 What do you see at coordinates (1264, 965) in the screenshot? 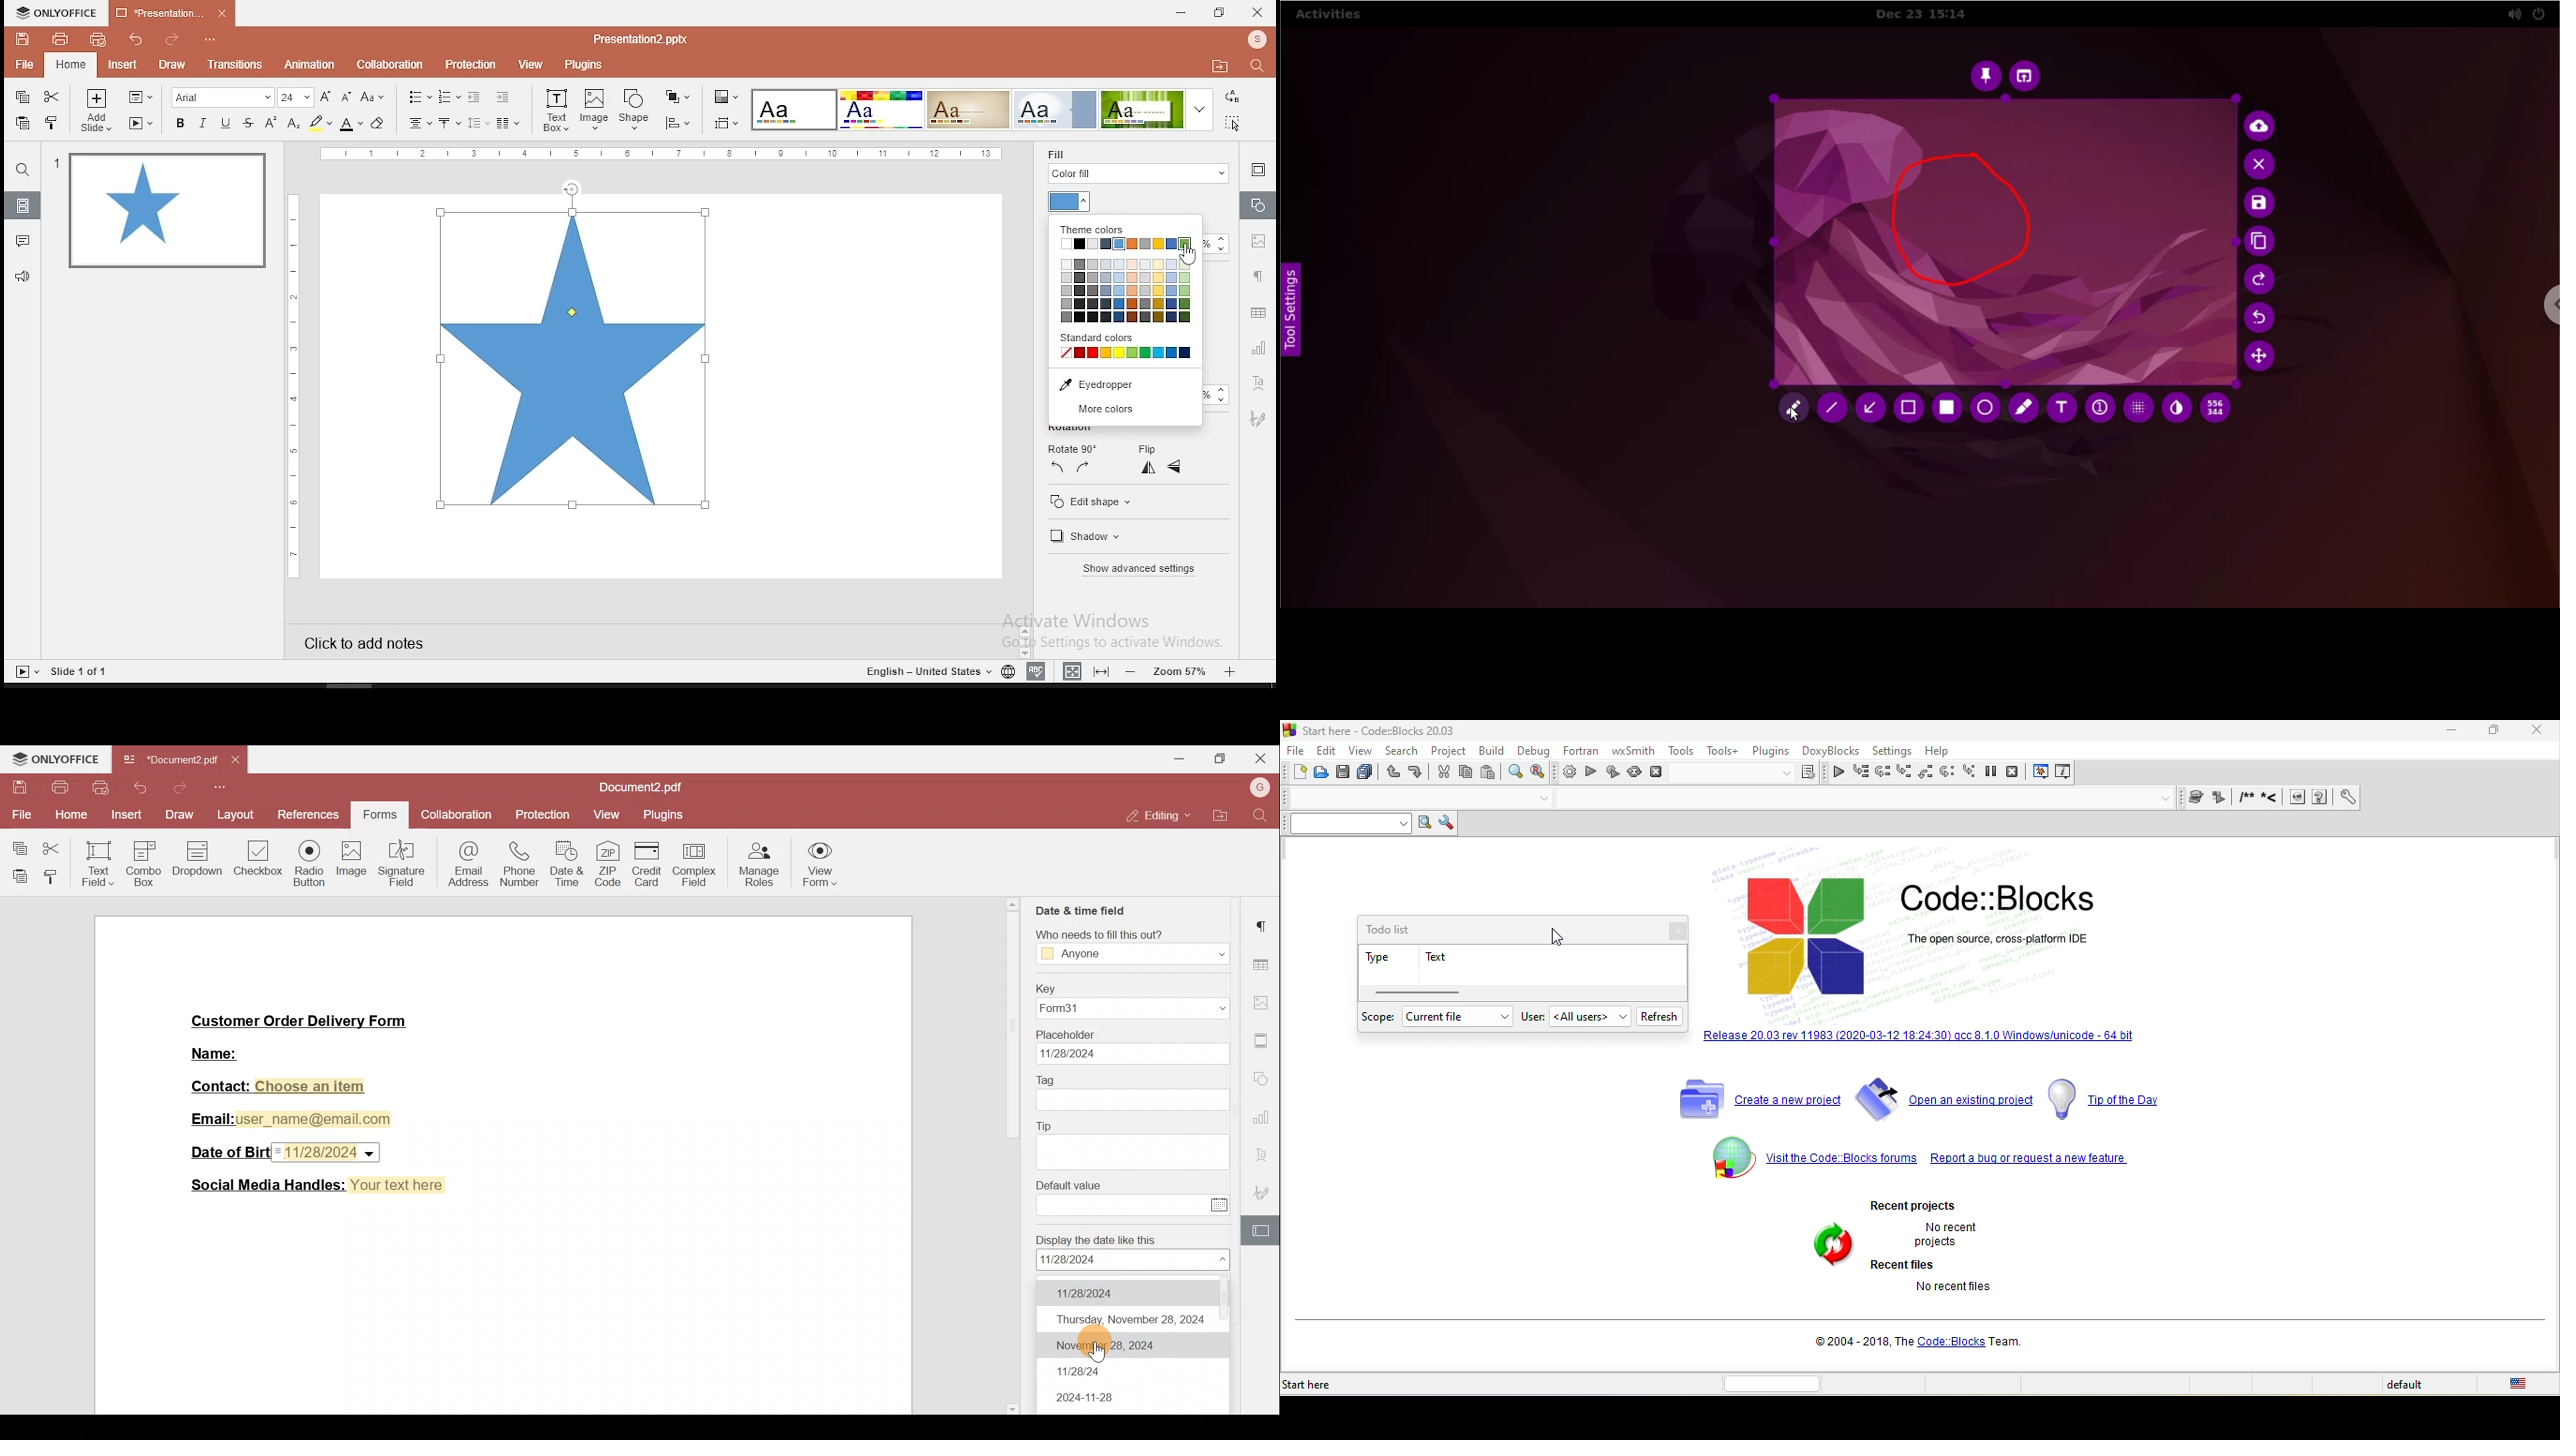
I see `Table settings` at bounding box center [1264, 965].